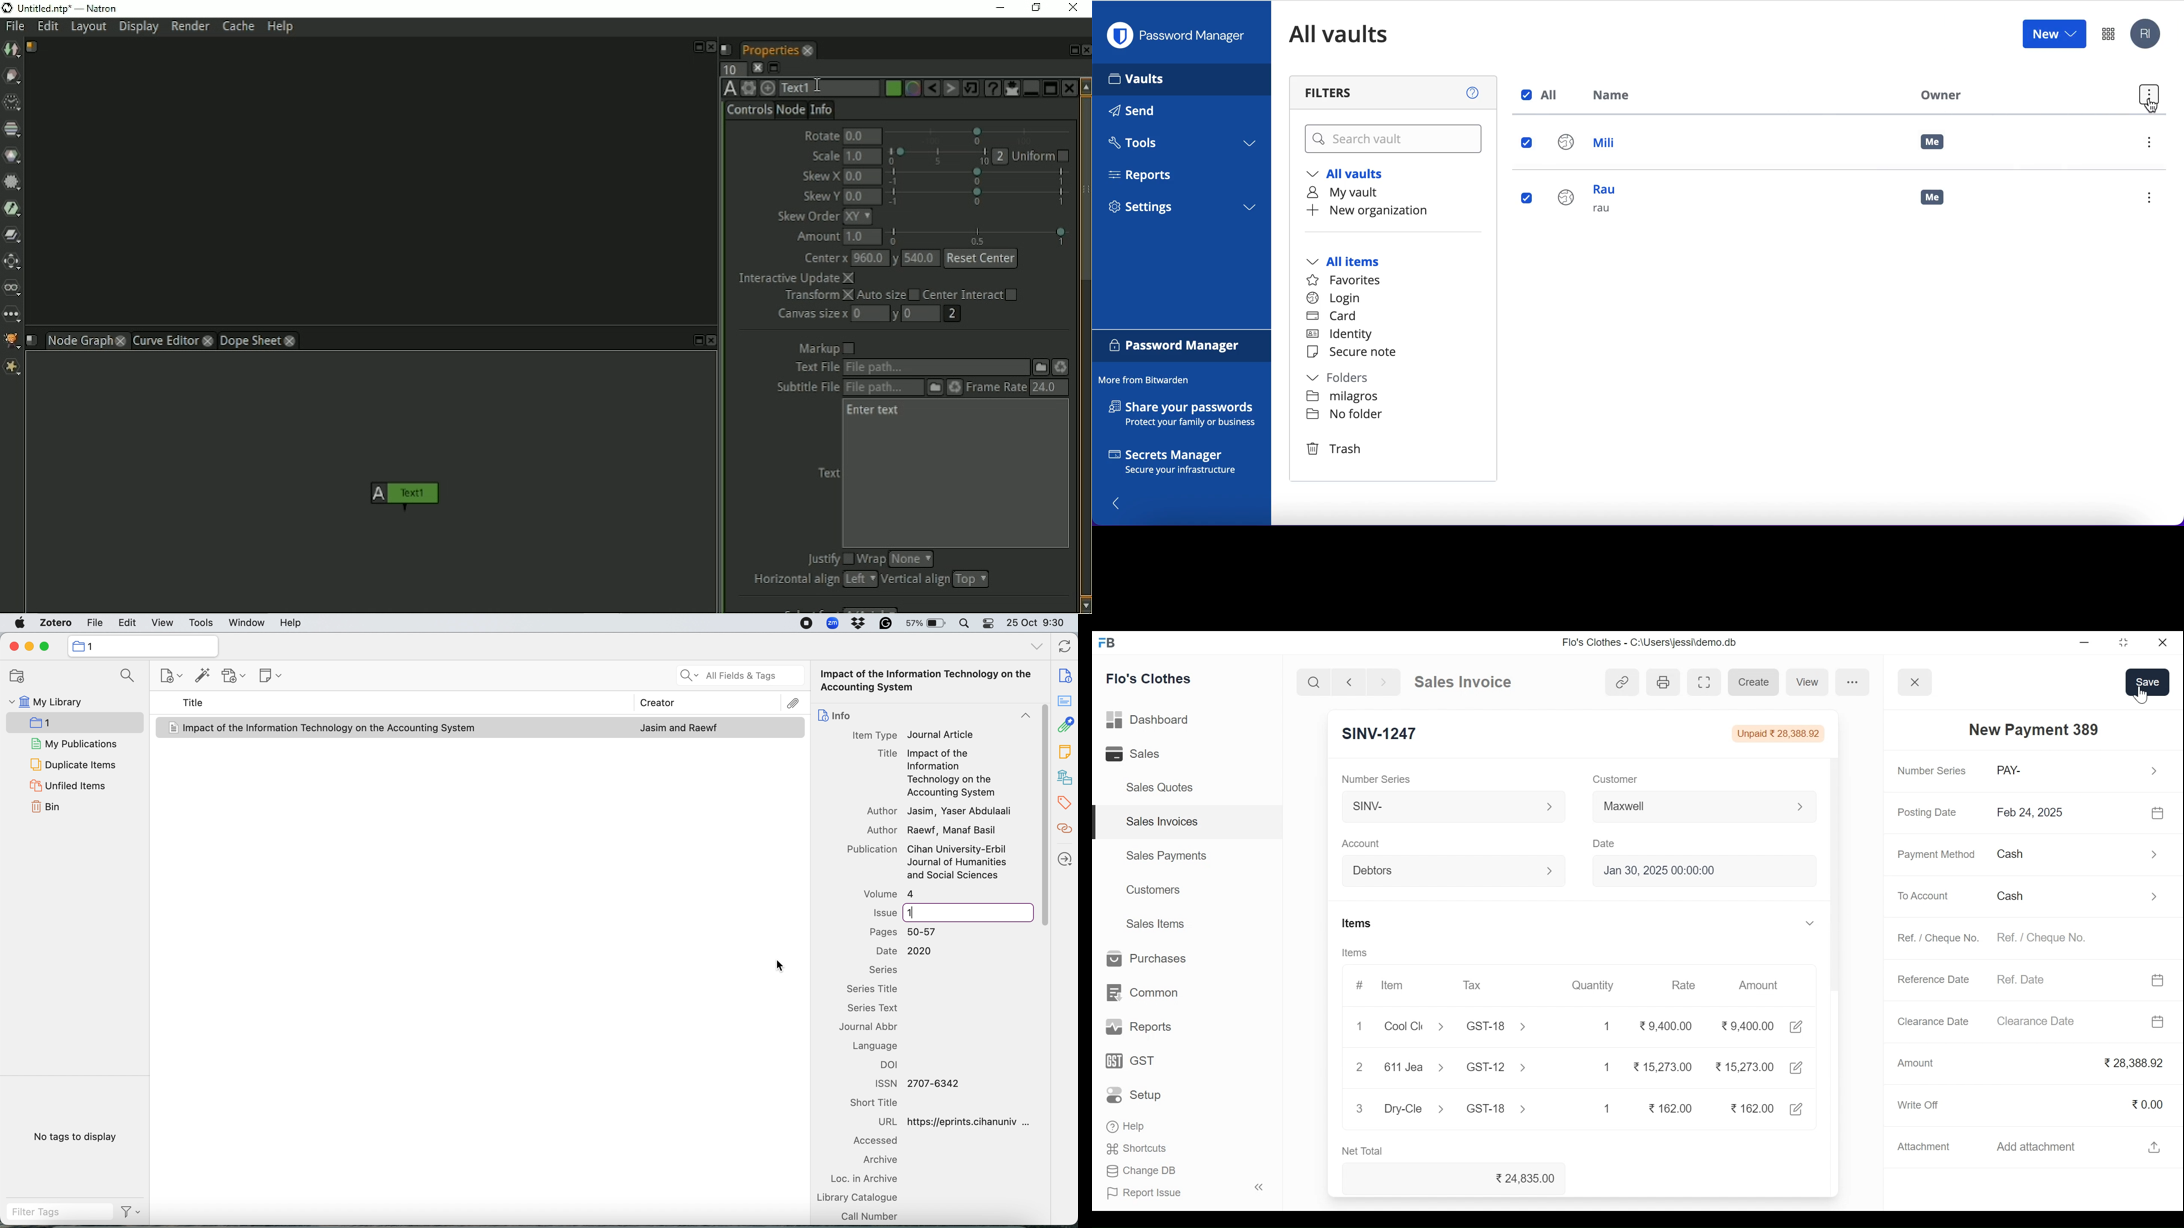 Image resolution: width=2184 pixels, height=1232 pixels. Describe the element at coordinates (876, 1161) in the screenshot. I see `archive` at that location.